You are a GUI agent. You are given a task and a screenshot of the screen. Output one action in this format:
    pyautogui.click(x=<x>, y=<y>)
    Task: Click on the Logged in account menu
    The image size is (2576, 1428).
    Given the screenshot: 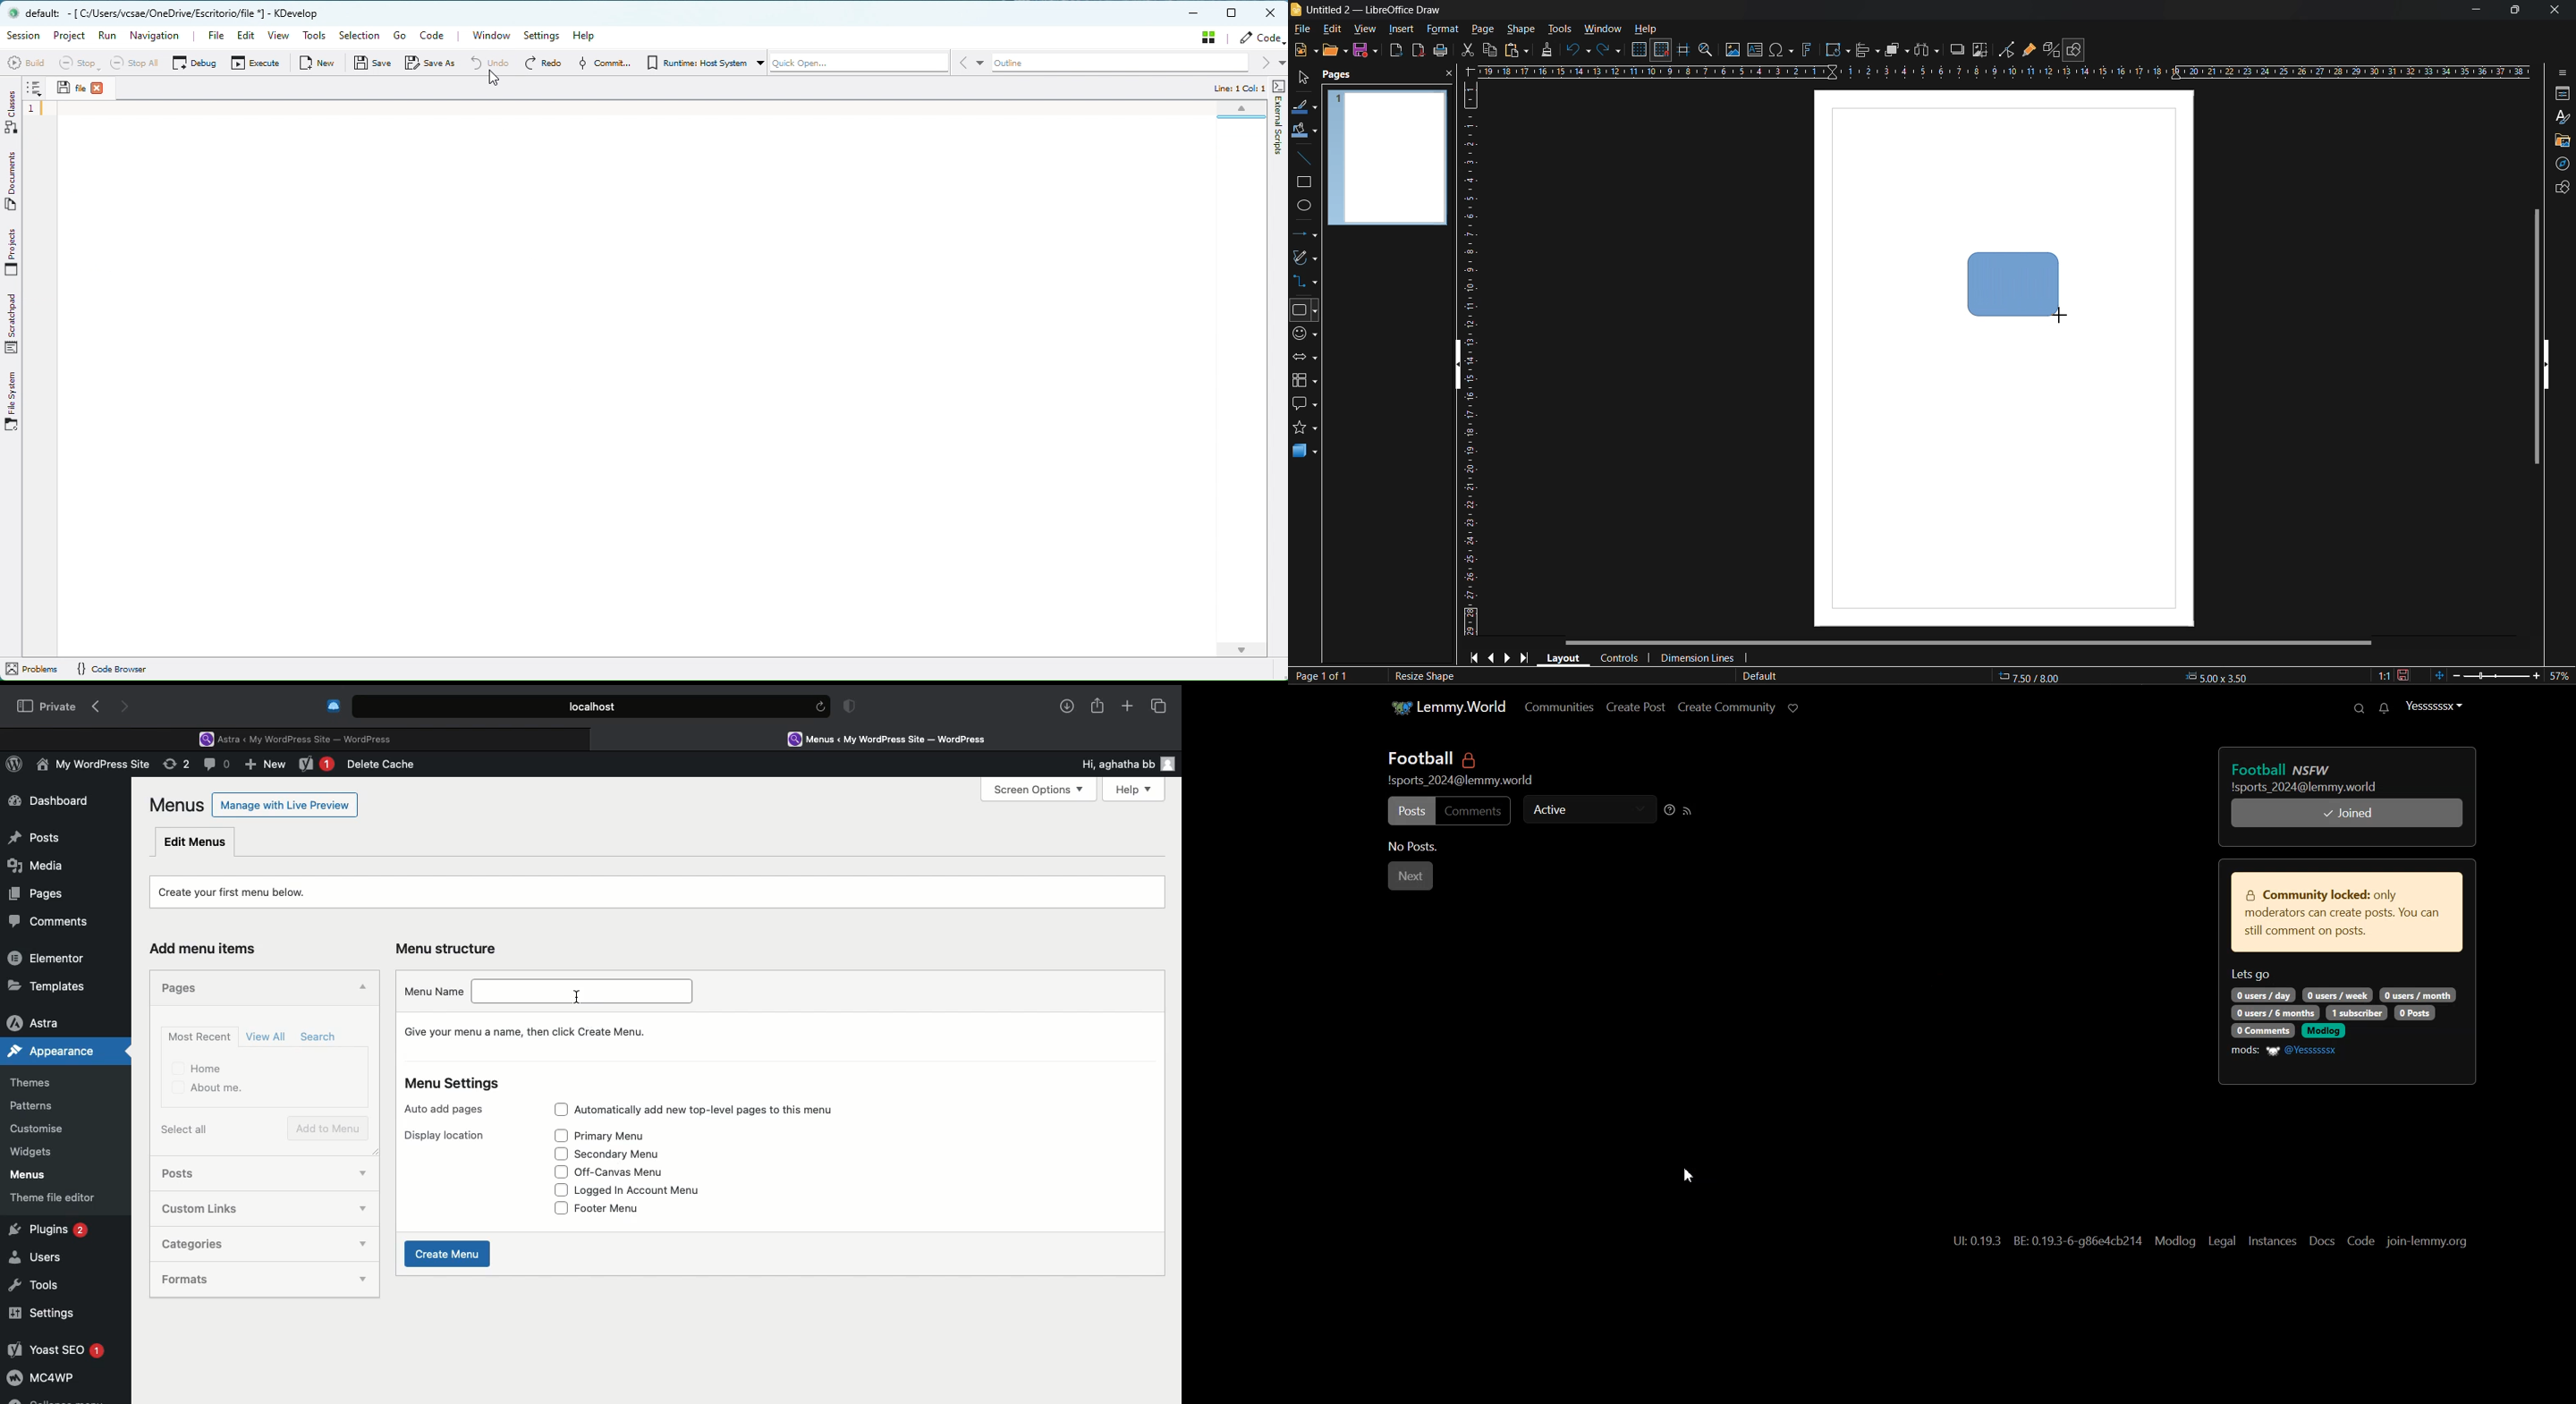 What is the action you would take?
    pyautogui.click(x=653, y=1189)
    